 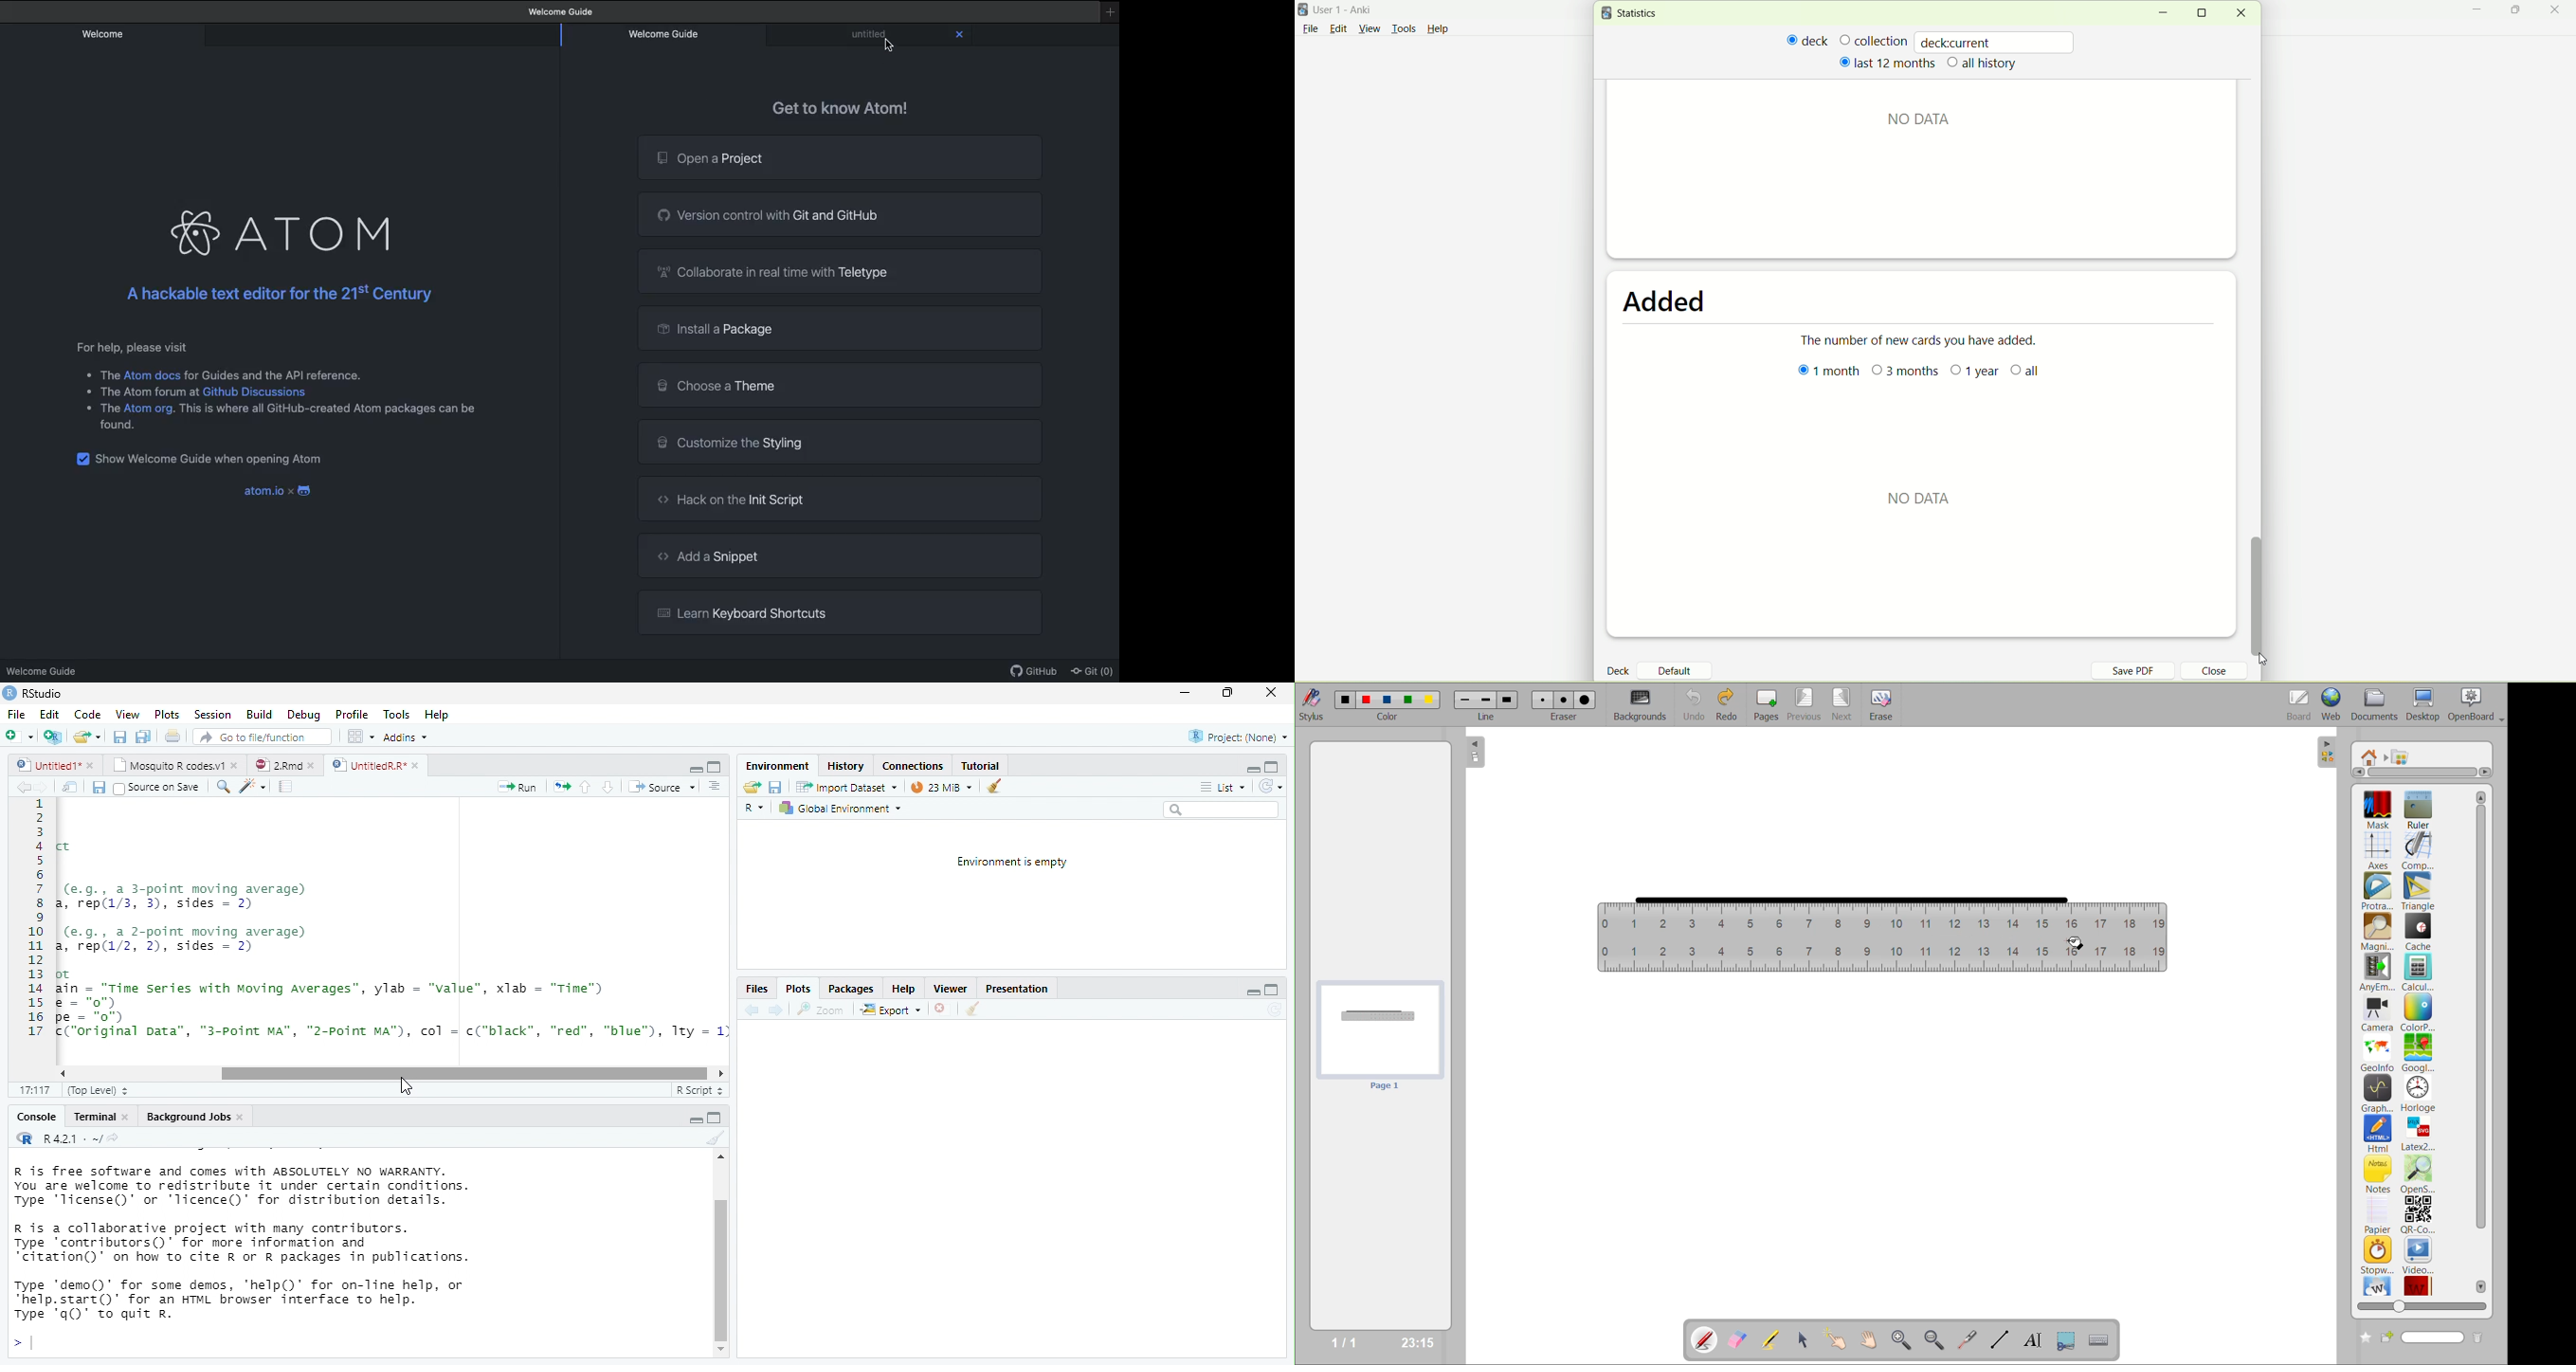 What do you see at coordinates (367, 765) in the screenshot?
I see `UntitiedR.R"` at bounding box center [367, 765].